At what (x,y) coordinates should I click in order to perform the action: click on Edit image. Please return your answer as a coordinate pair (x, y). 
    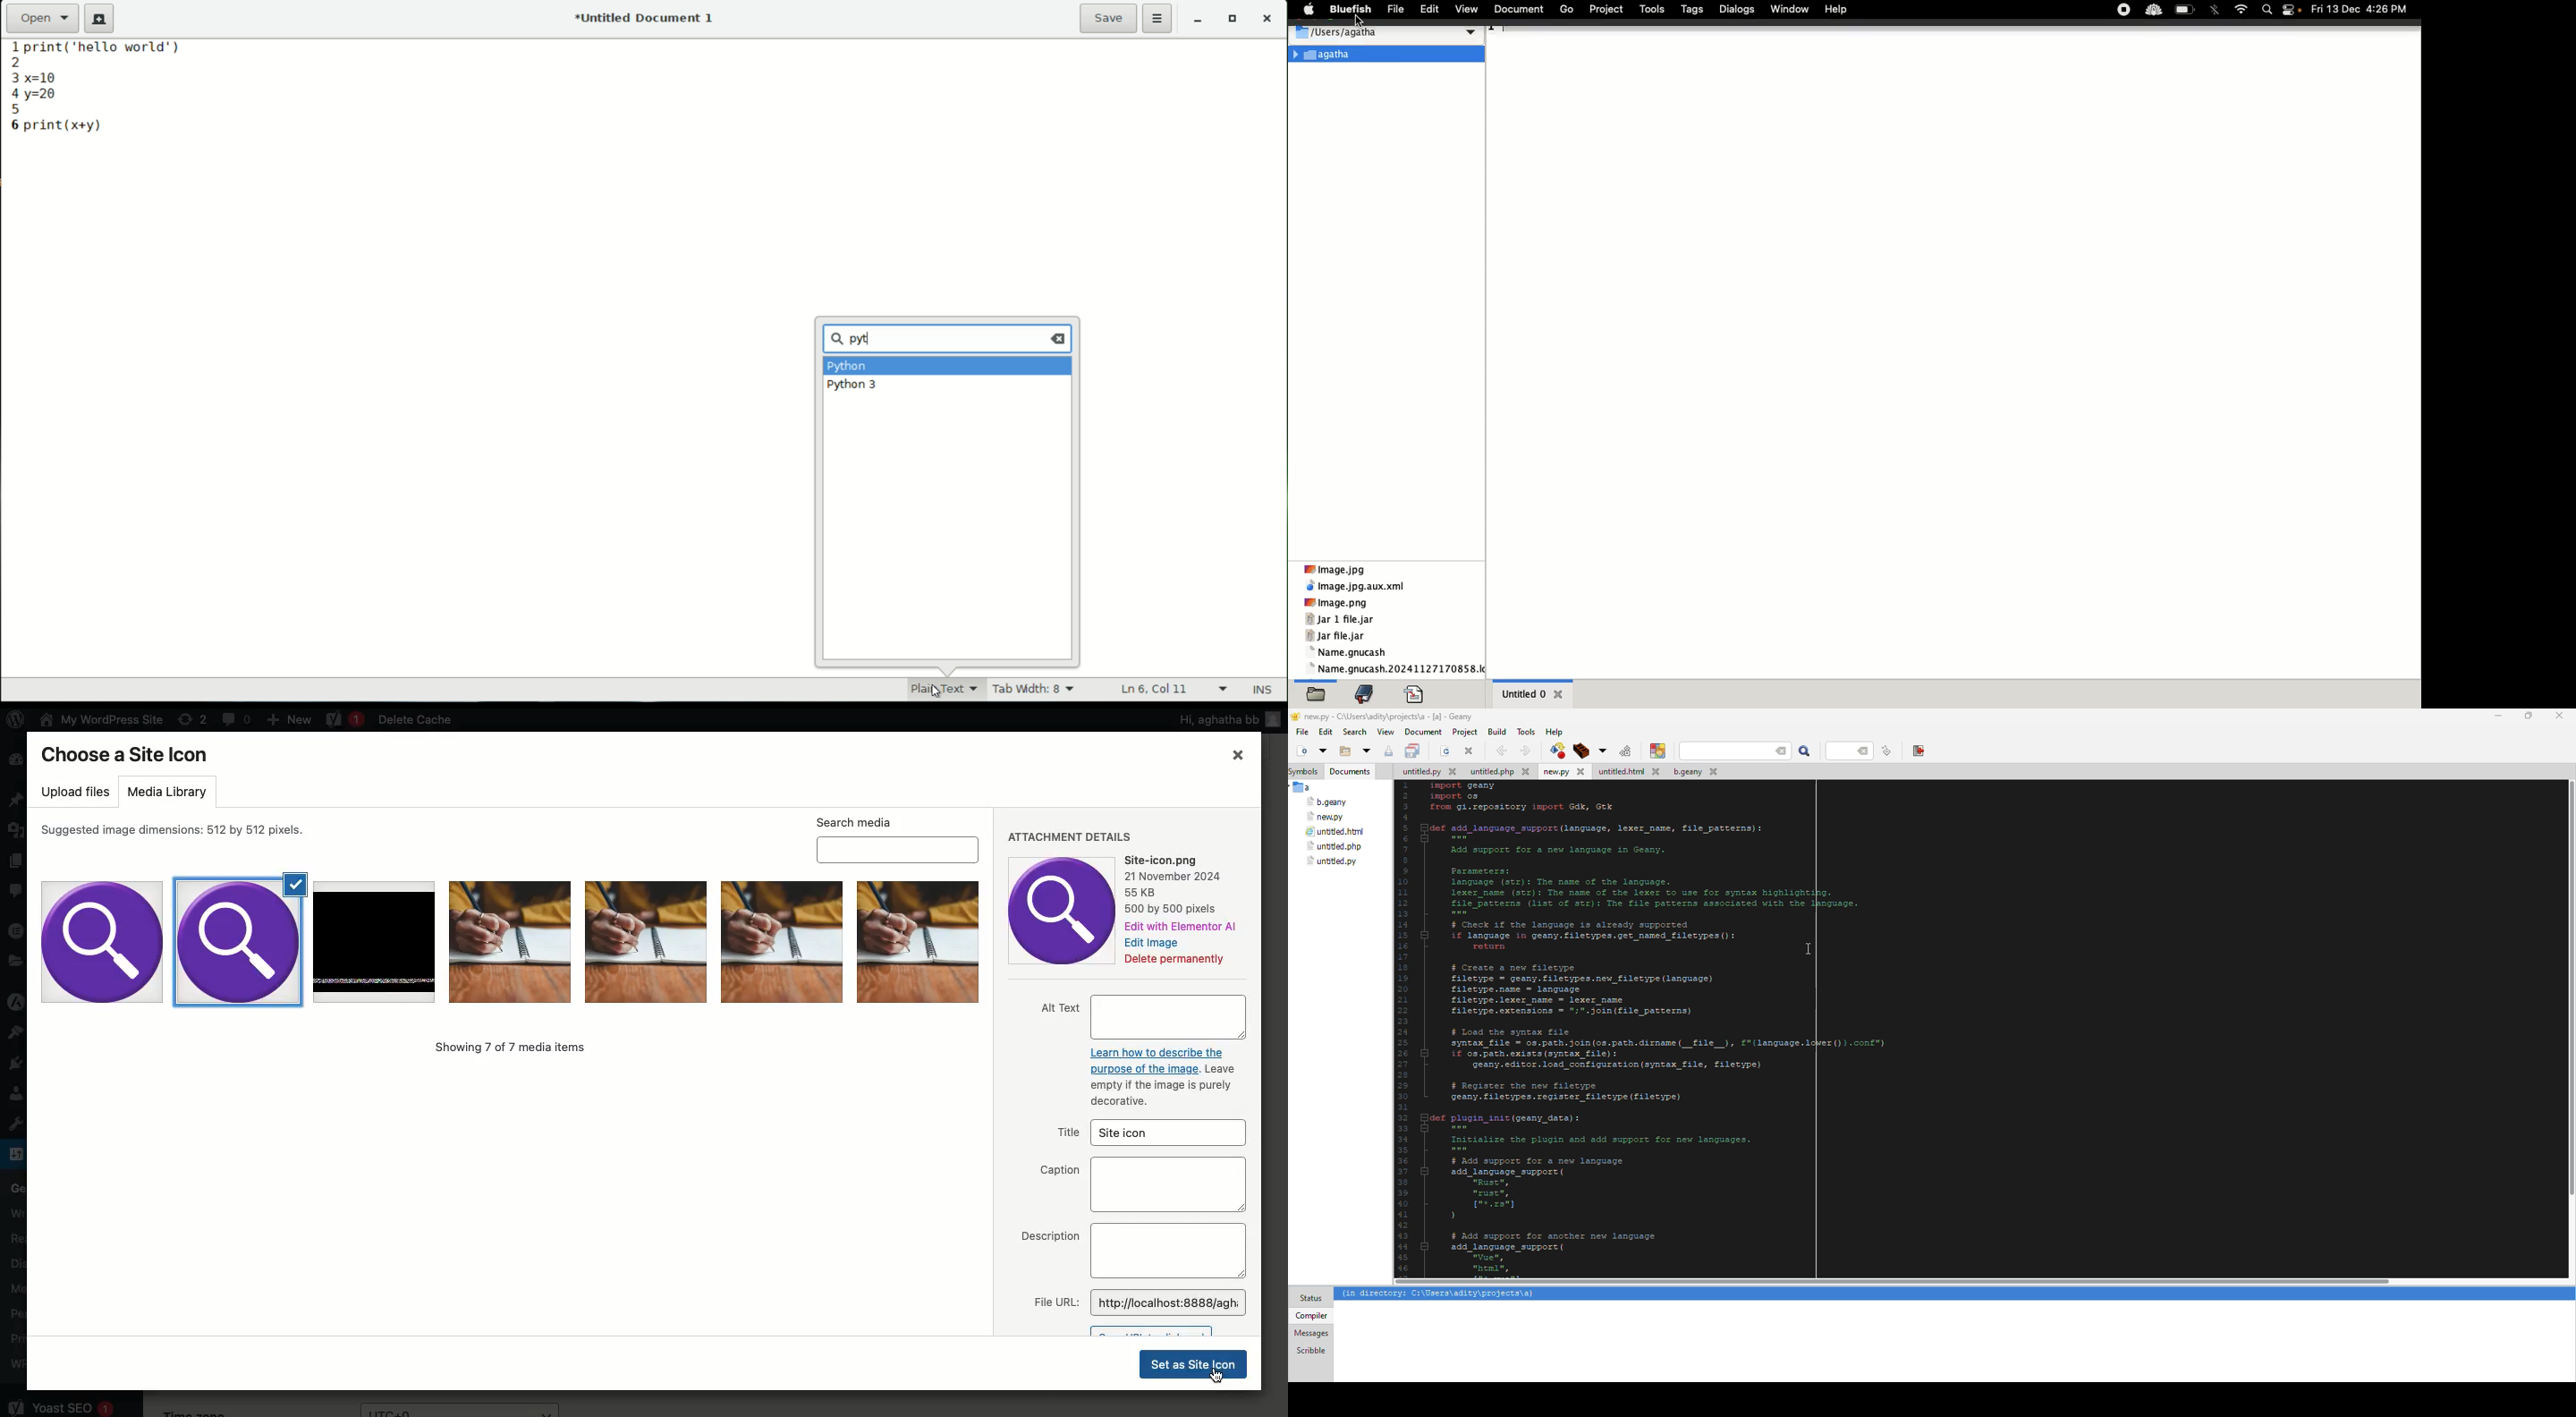
    Looking at the image, I should click on (1154, 944).